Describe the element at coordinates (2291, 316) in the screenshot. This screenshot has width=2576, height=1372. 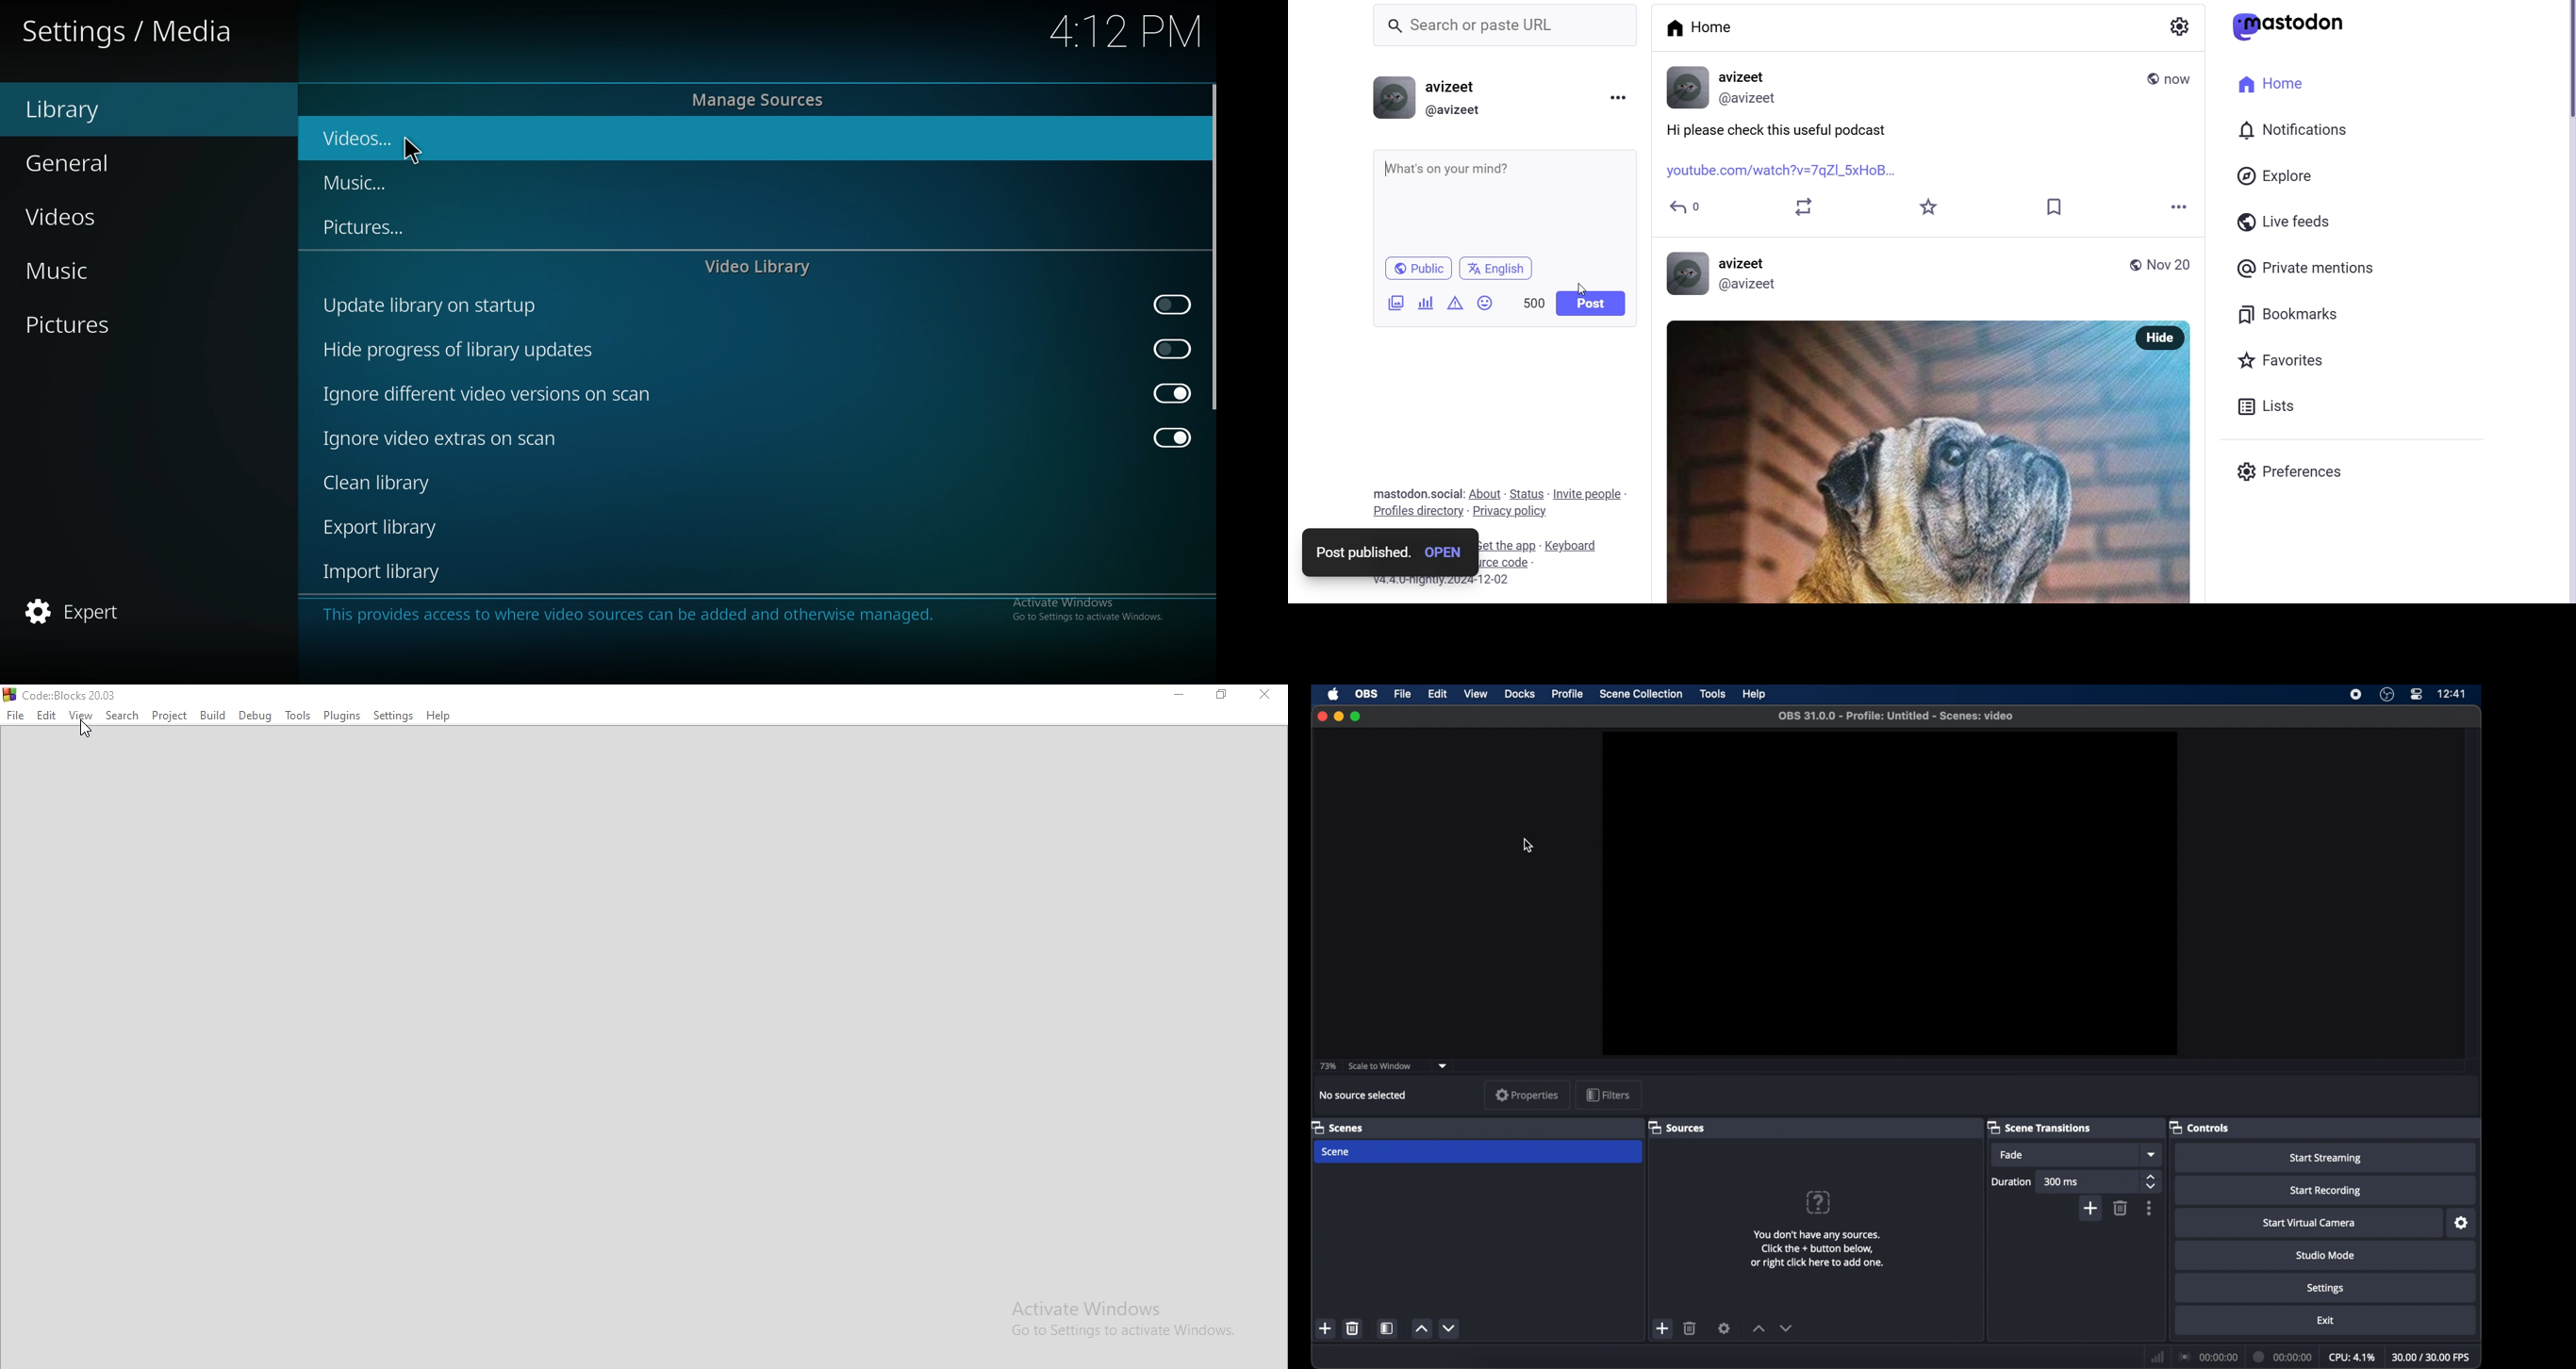
I see `bookmarks` at that location.